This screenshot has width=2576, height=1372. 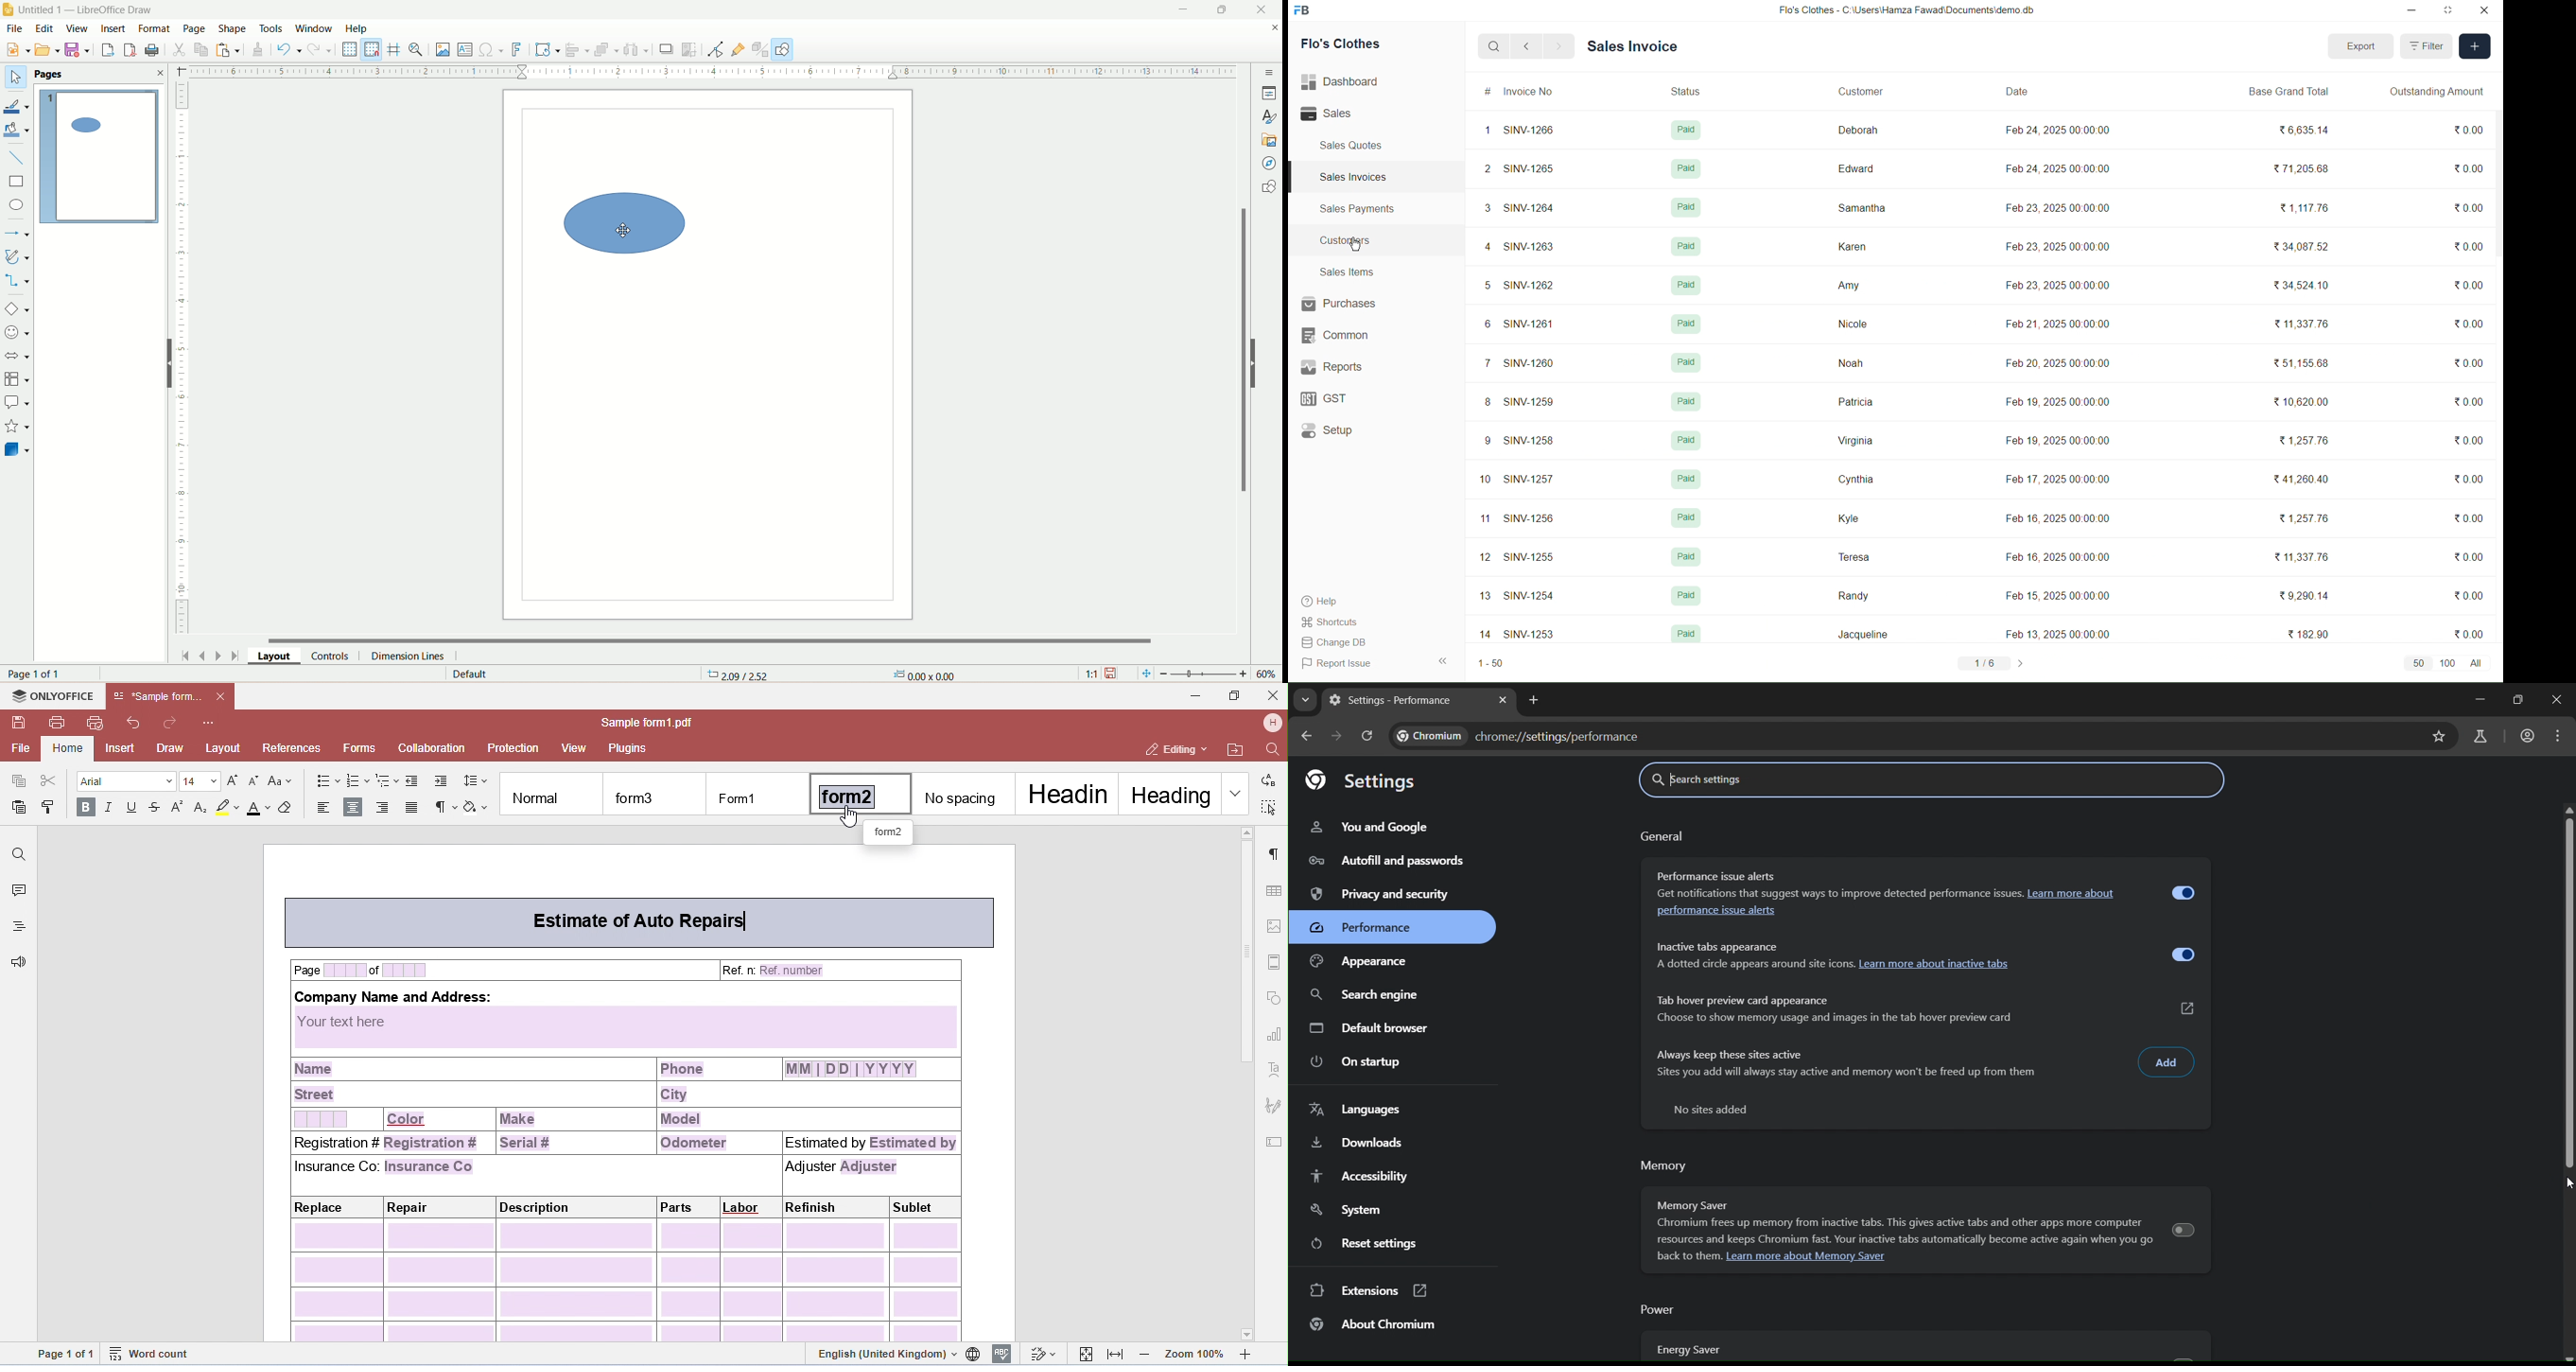 I want to click on paste, so click(x=227, y=49).